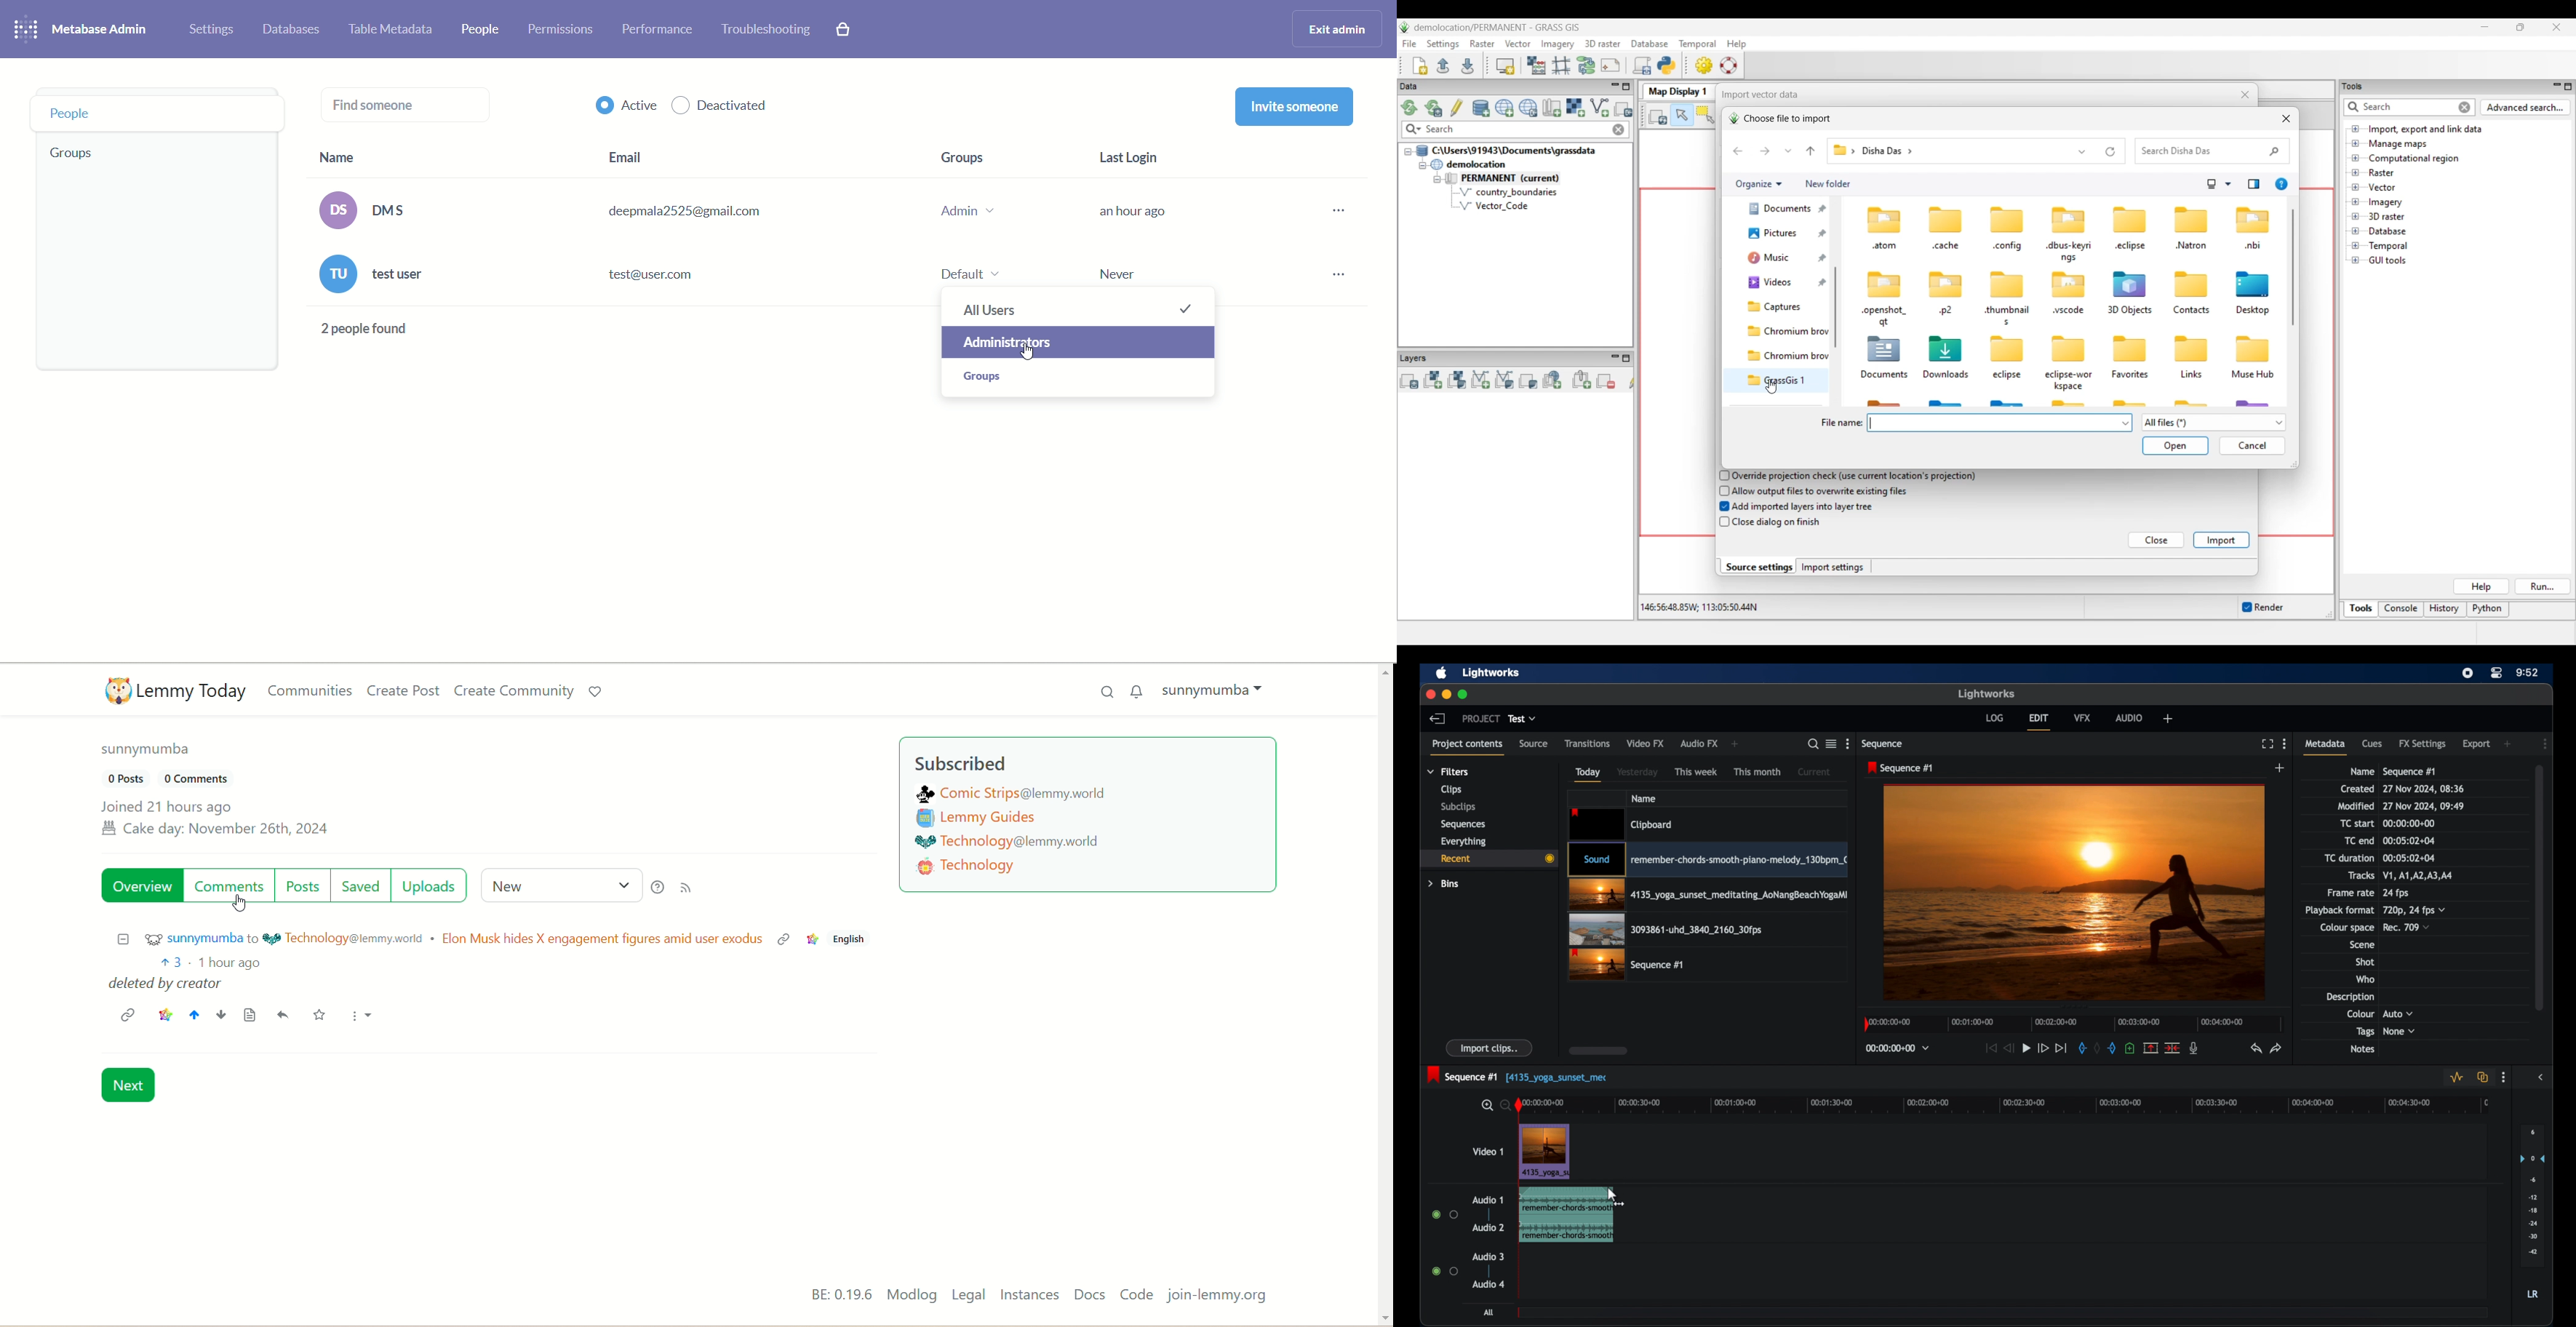  I want to click on vertical scroll bar, so click(1385, 993).